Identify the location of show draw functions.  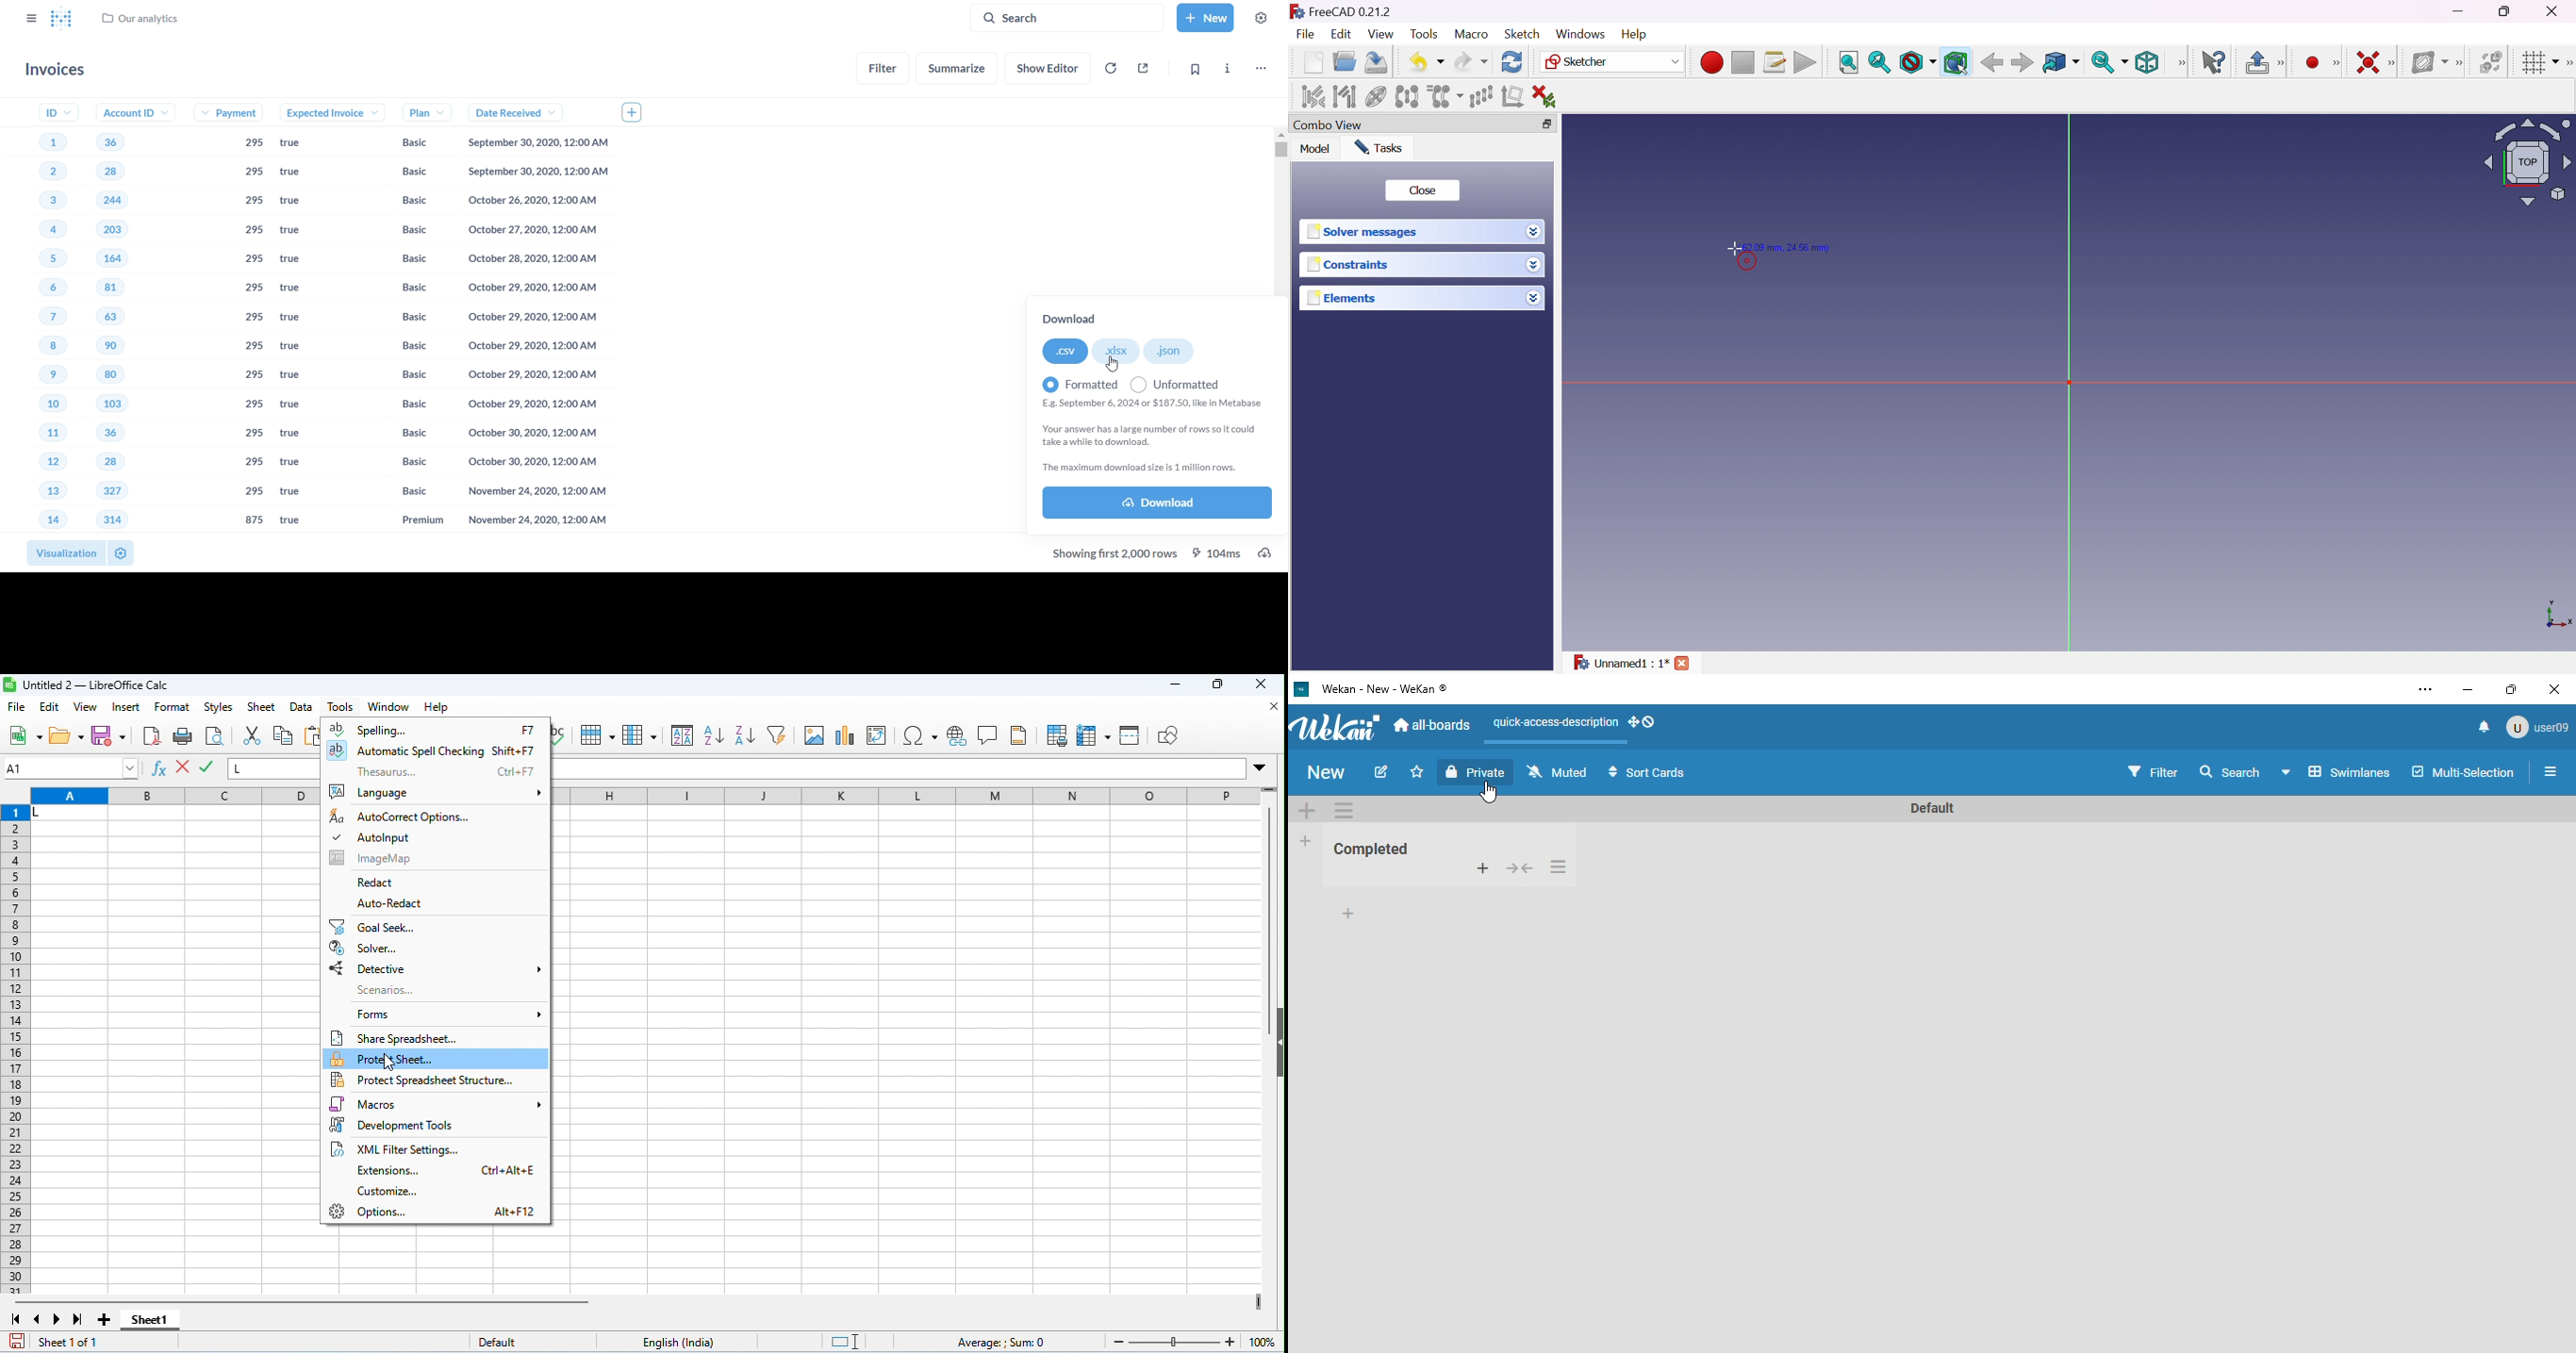
(1166, 736).